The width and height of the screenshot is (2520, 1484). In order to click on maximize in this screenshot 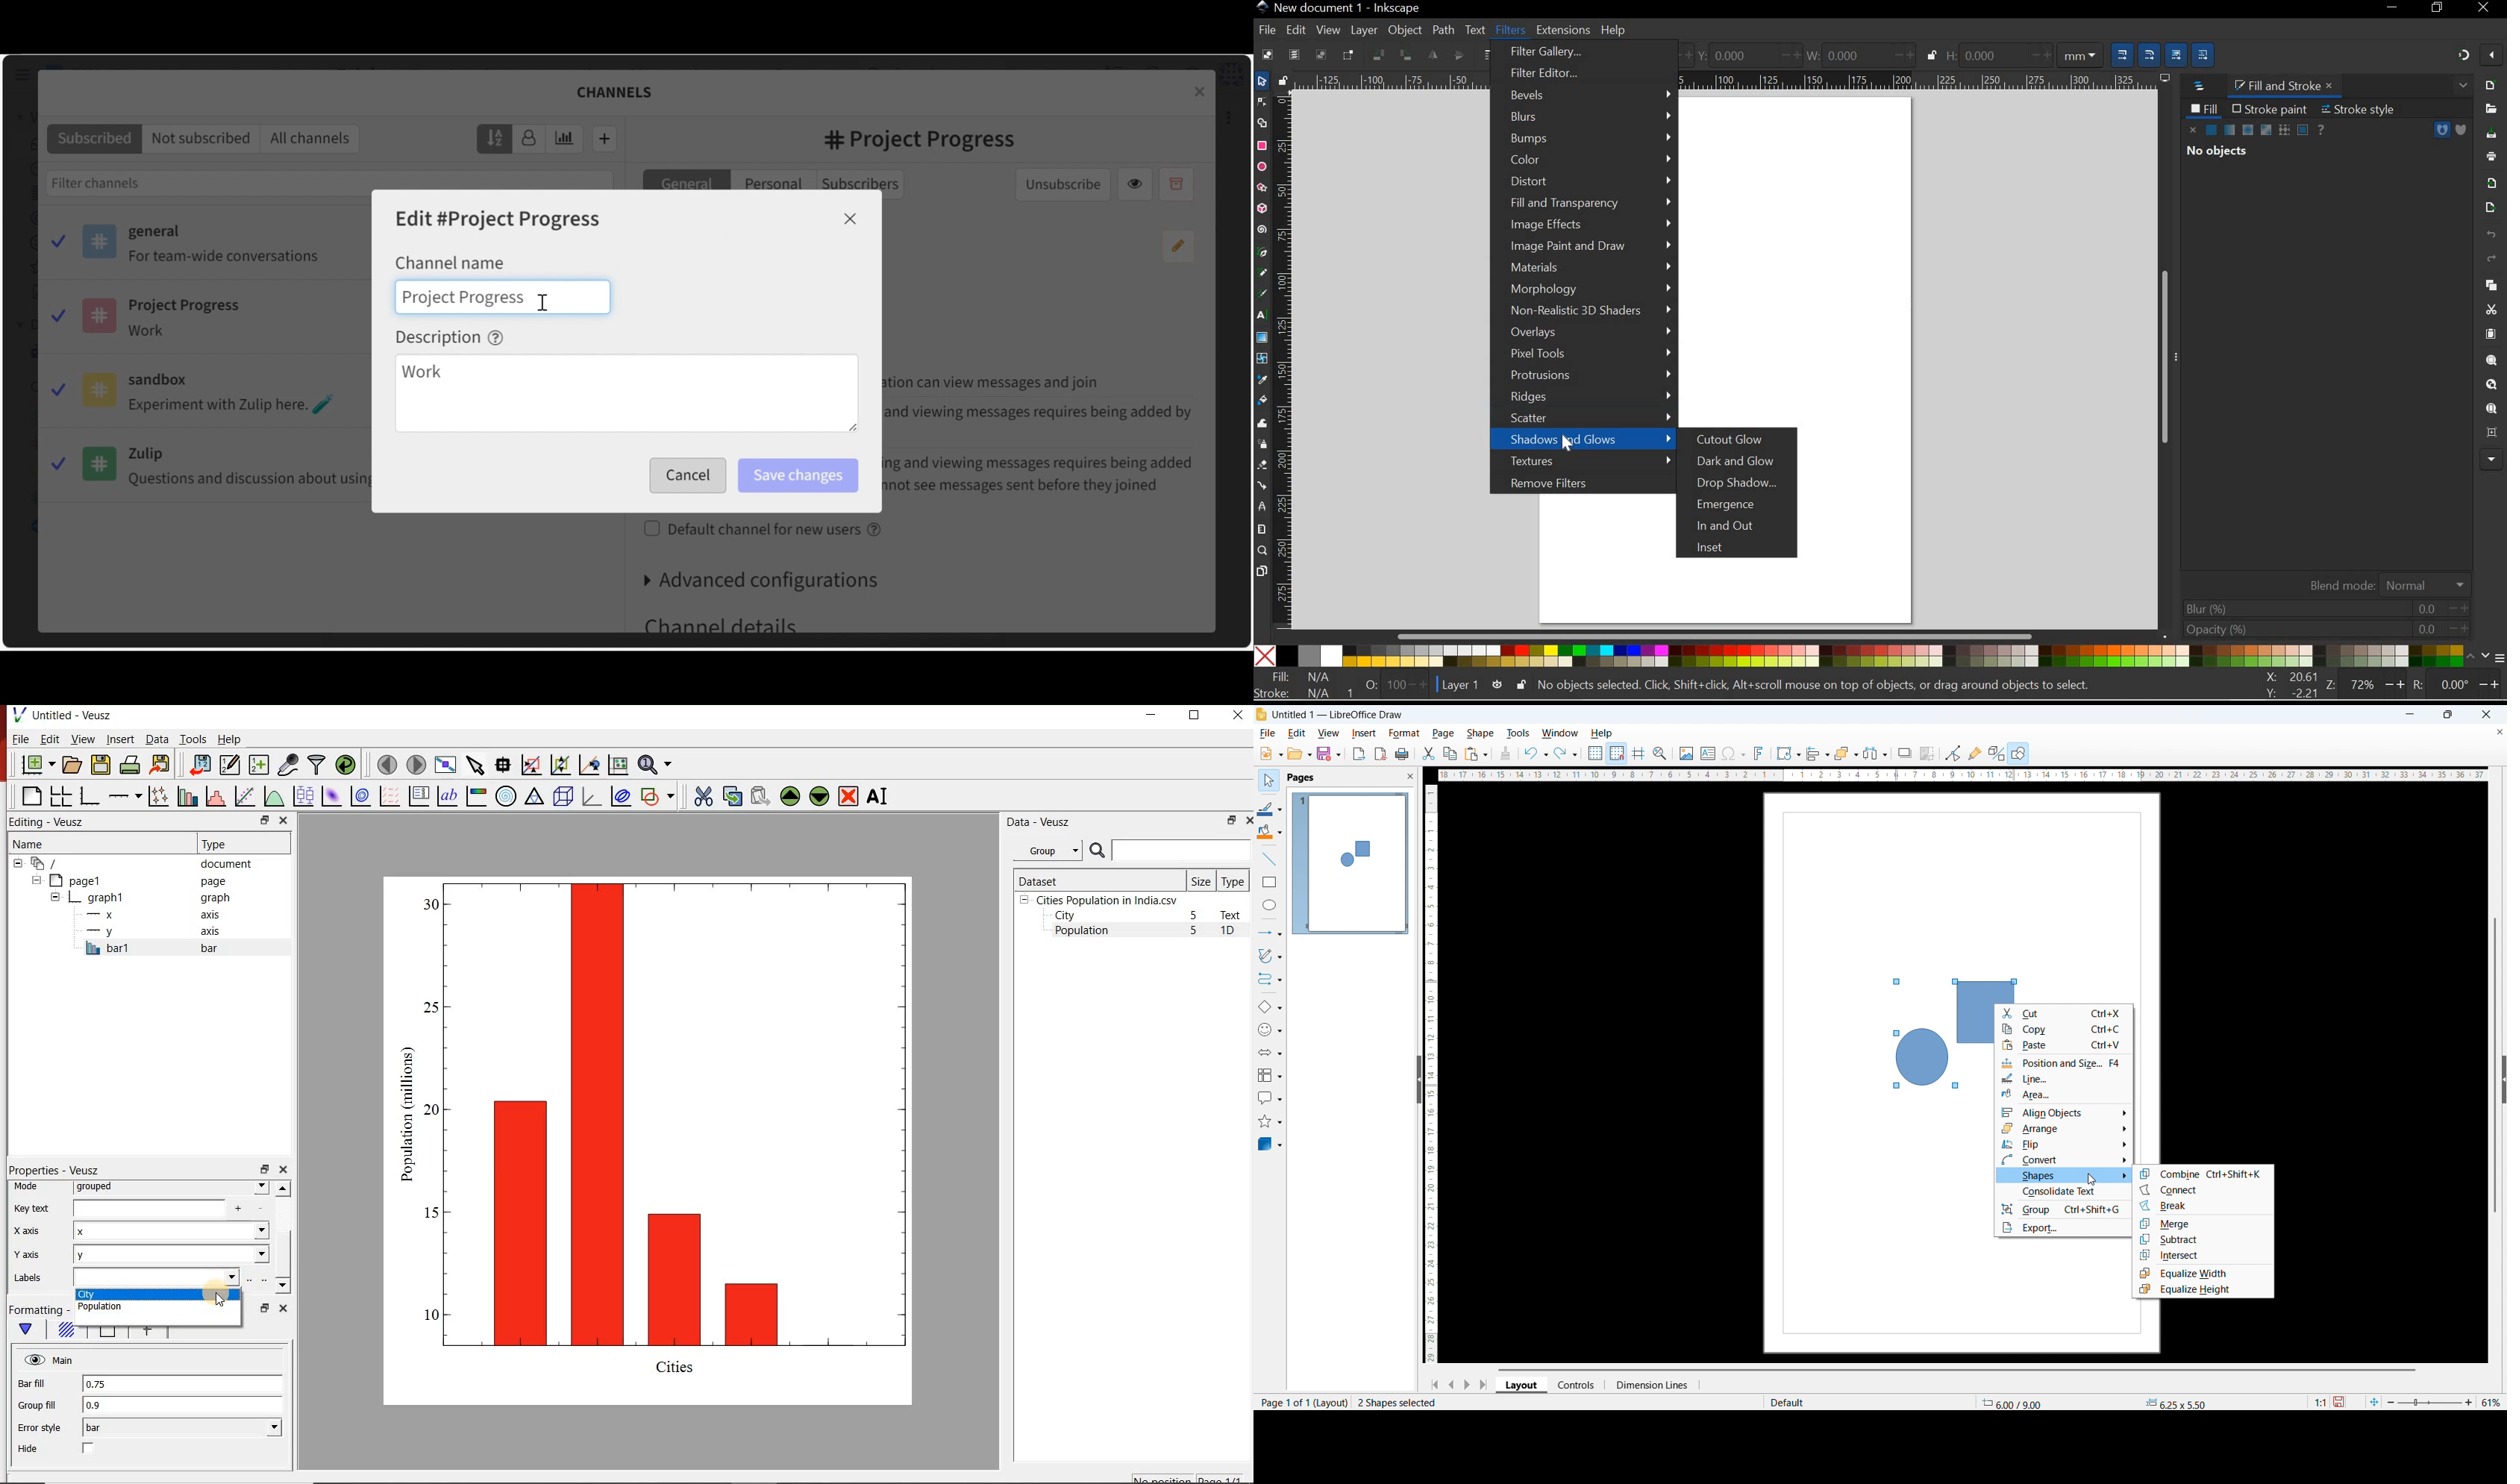, I will do `click(2450, 715)`.